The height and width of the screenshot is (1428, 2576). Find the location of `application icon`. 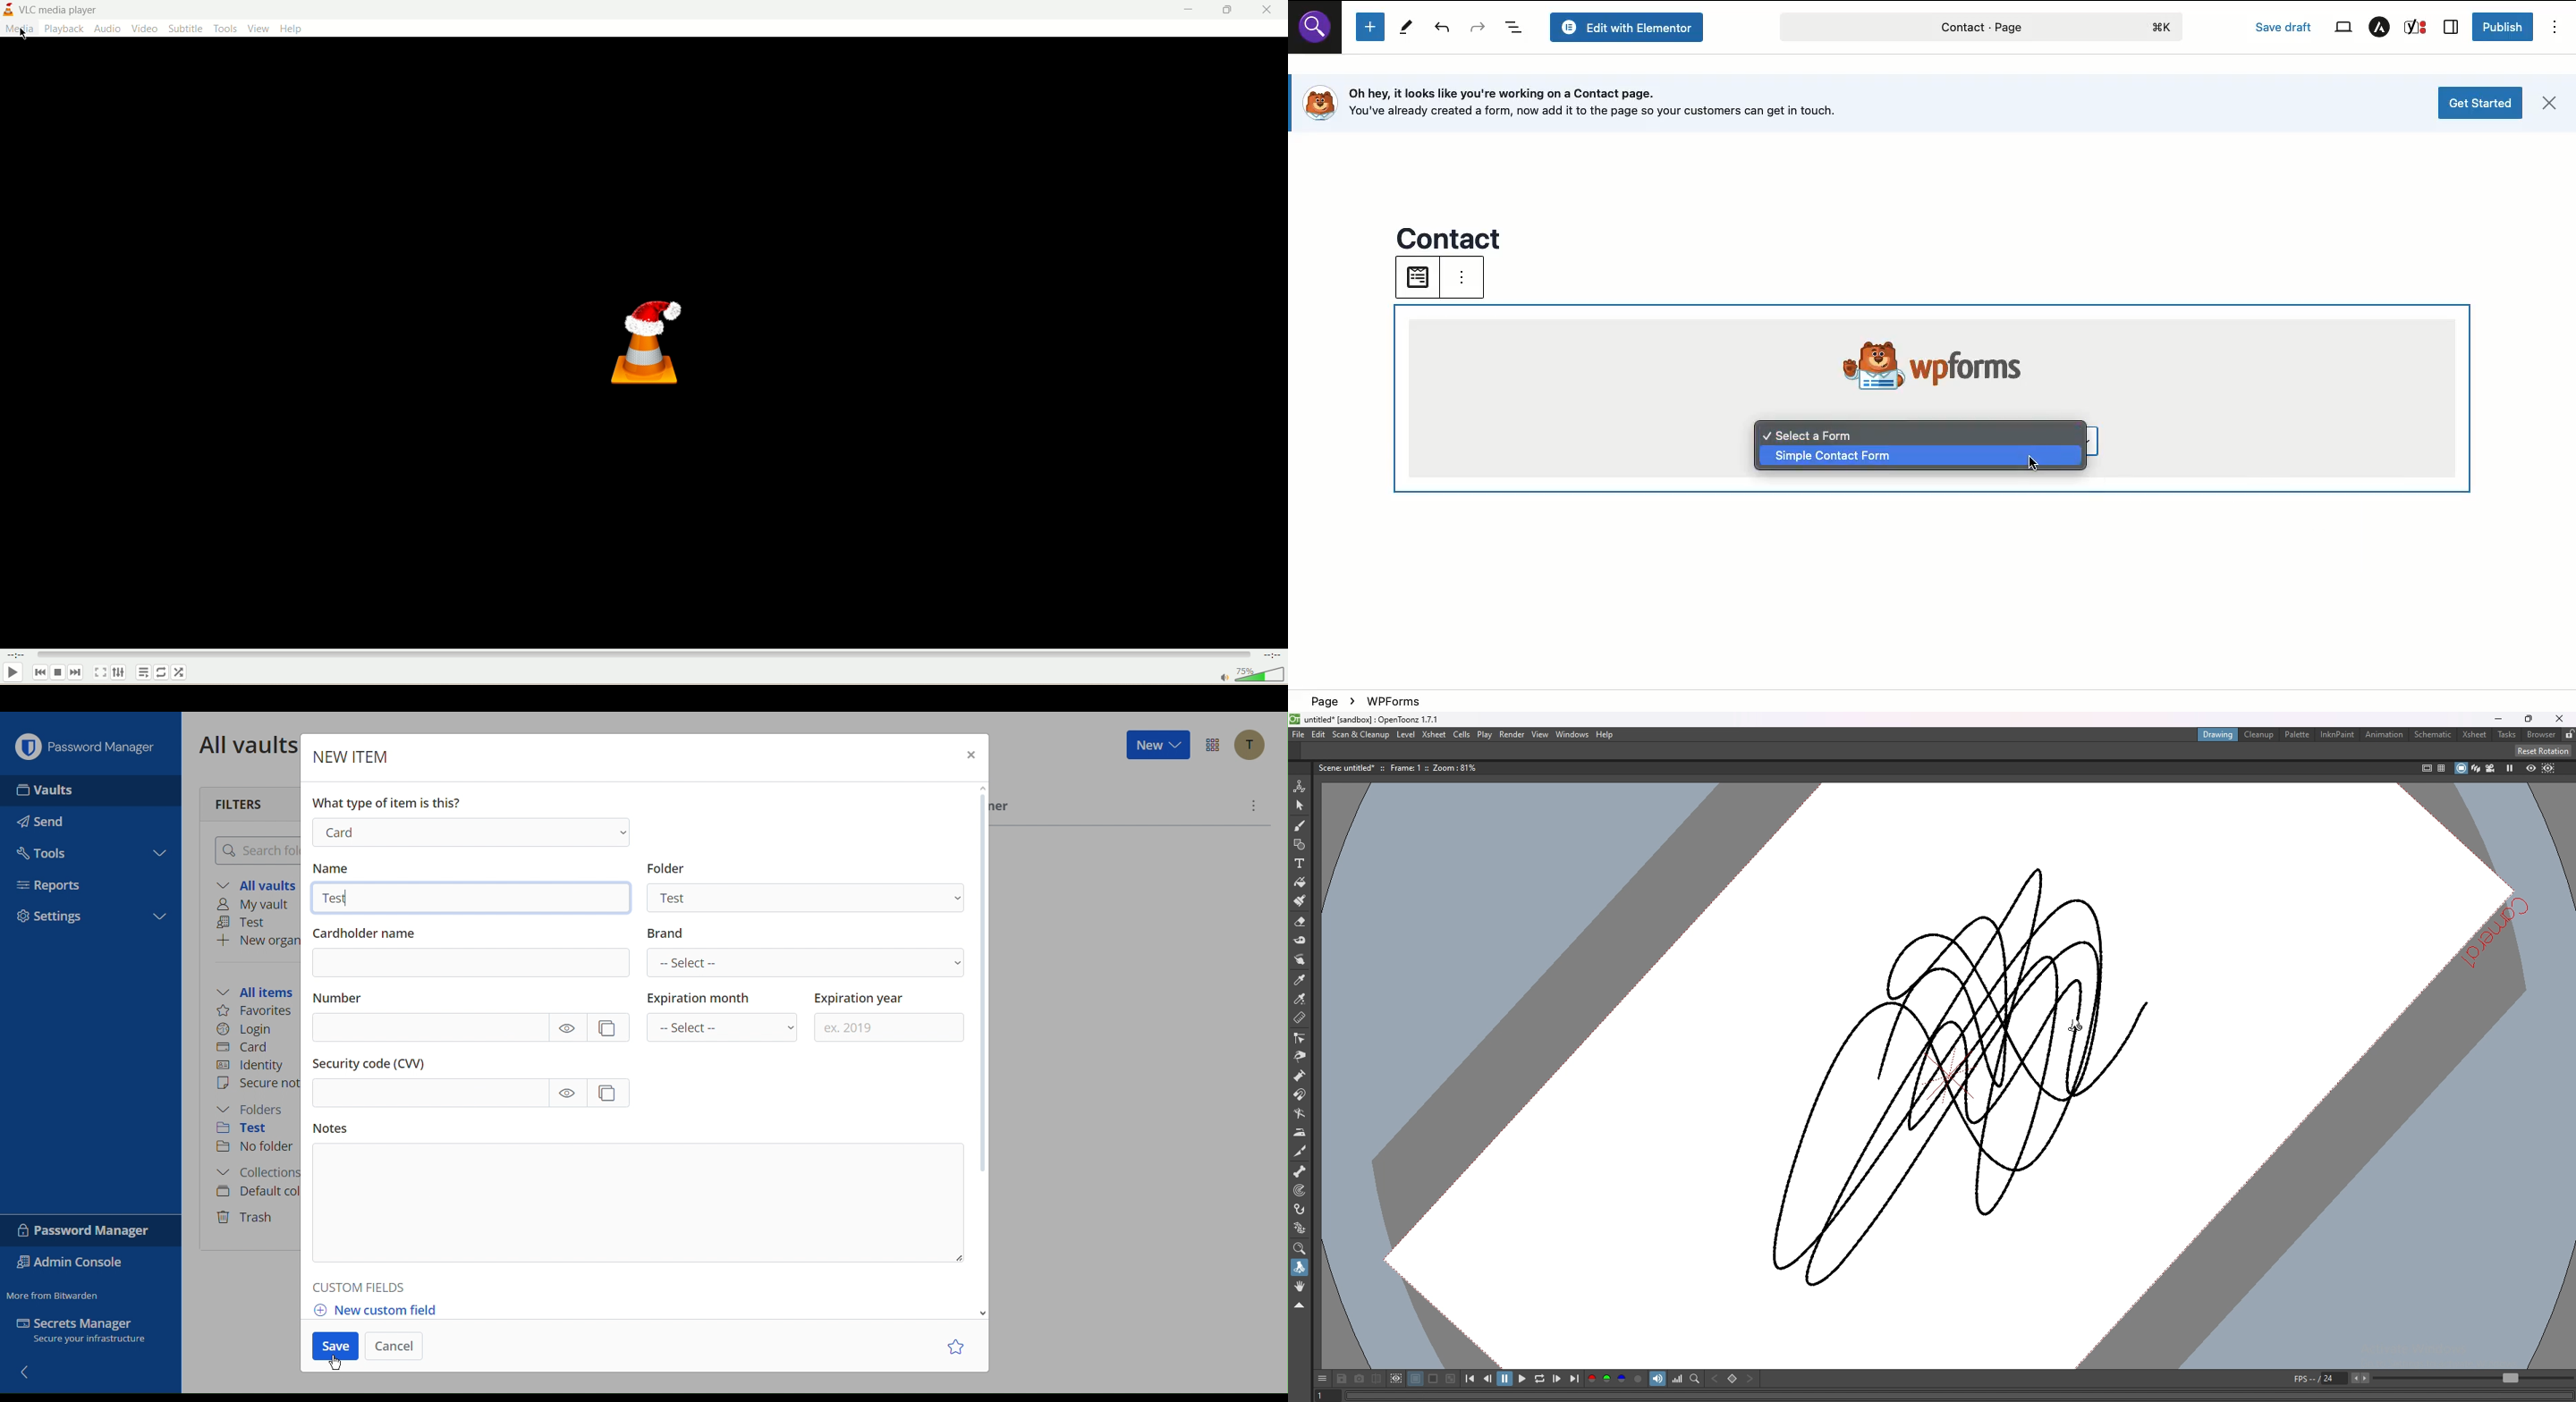

application icon is located at coordinates (9, 9).